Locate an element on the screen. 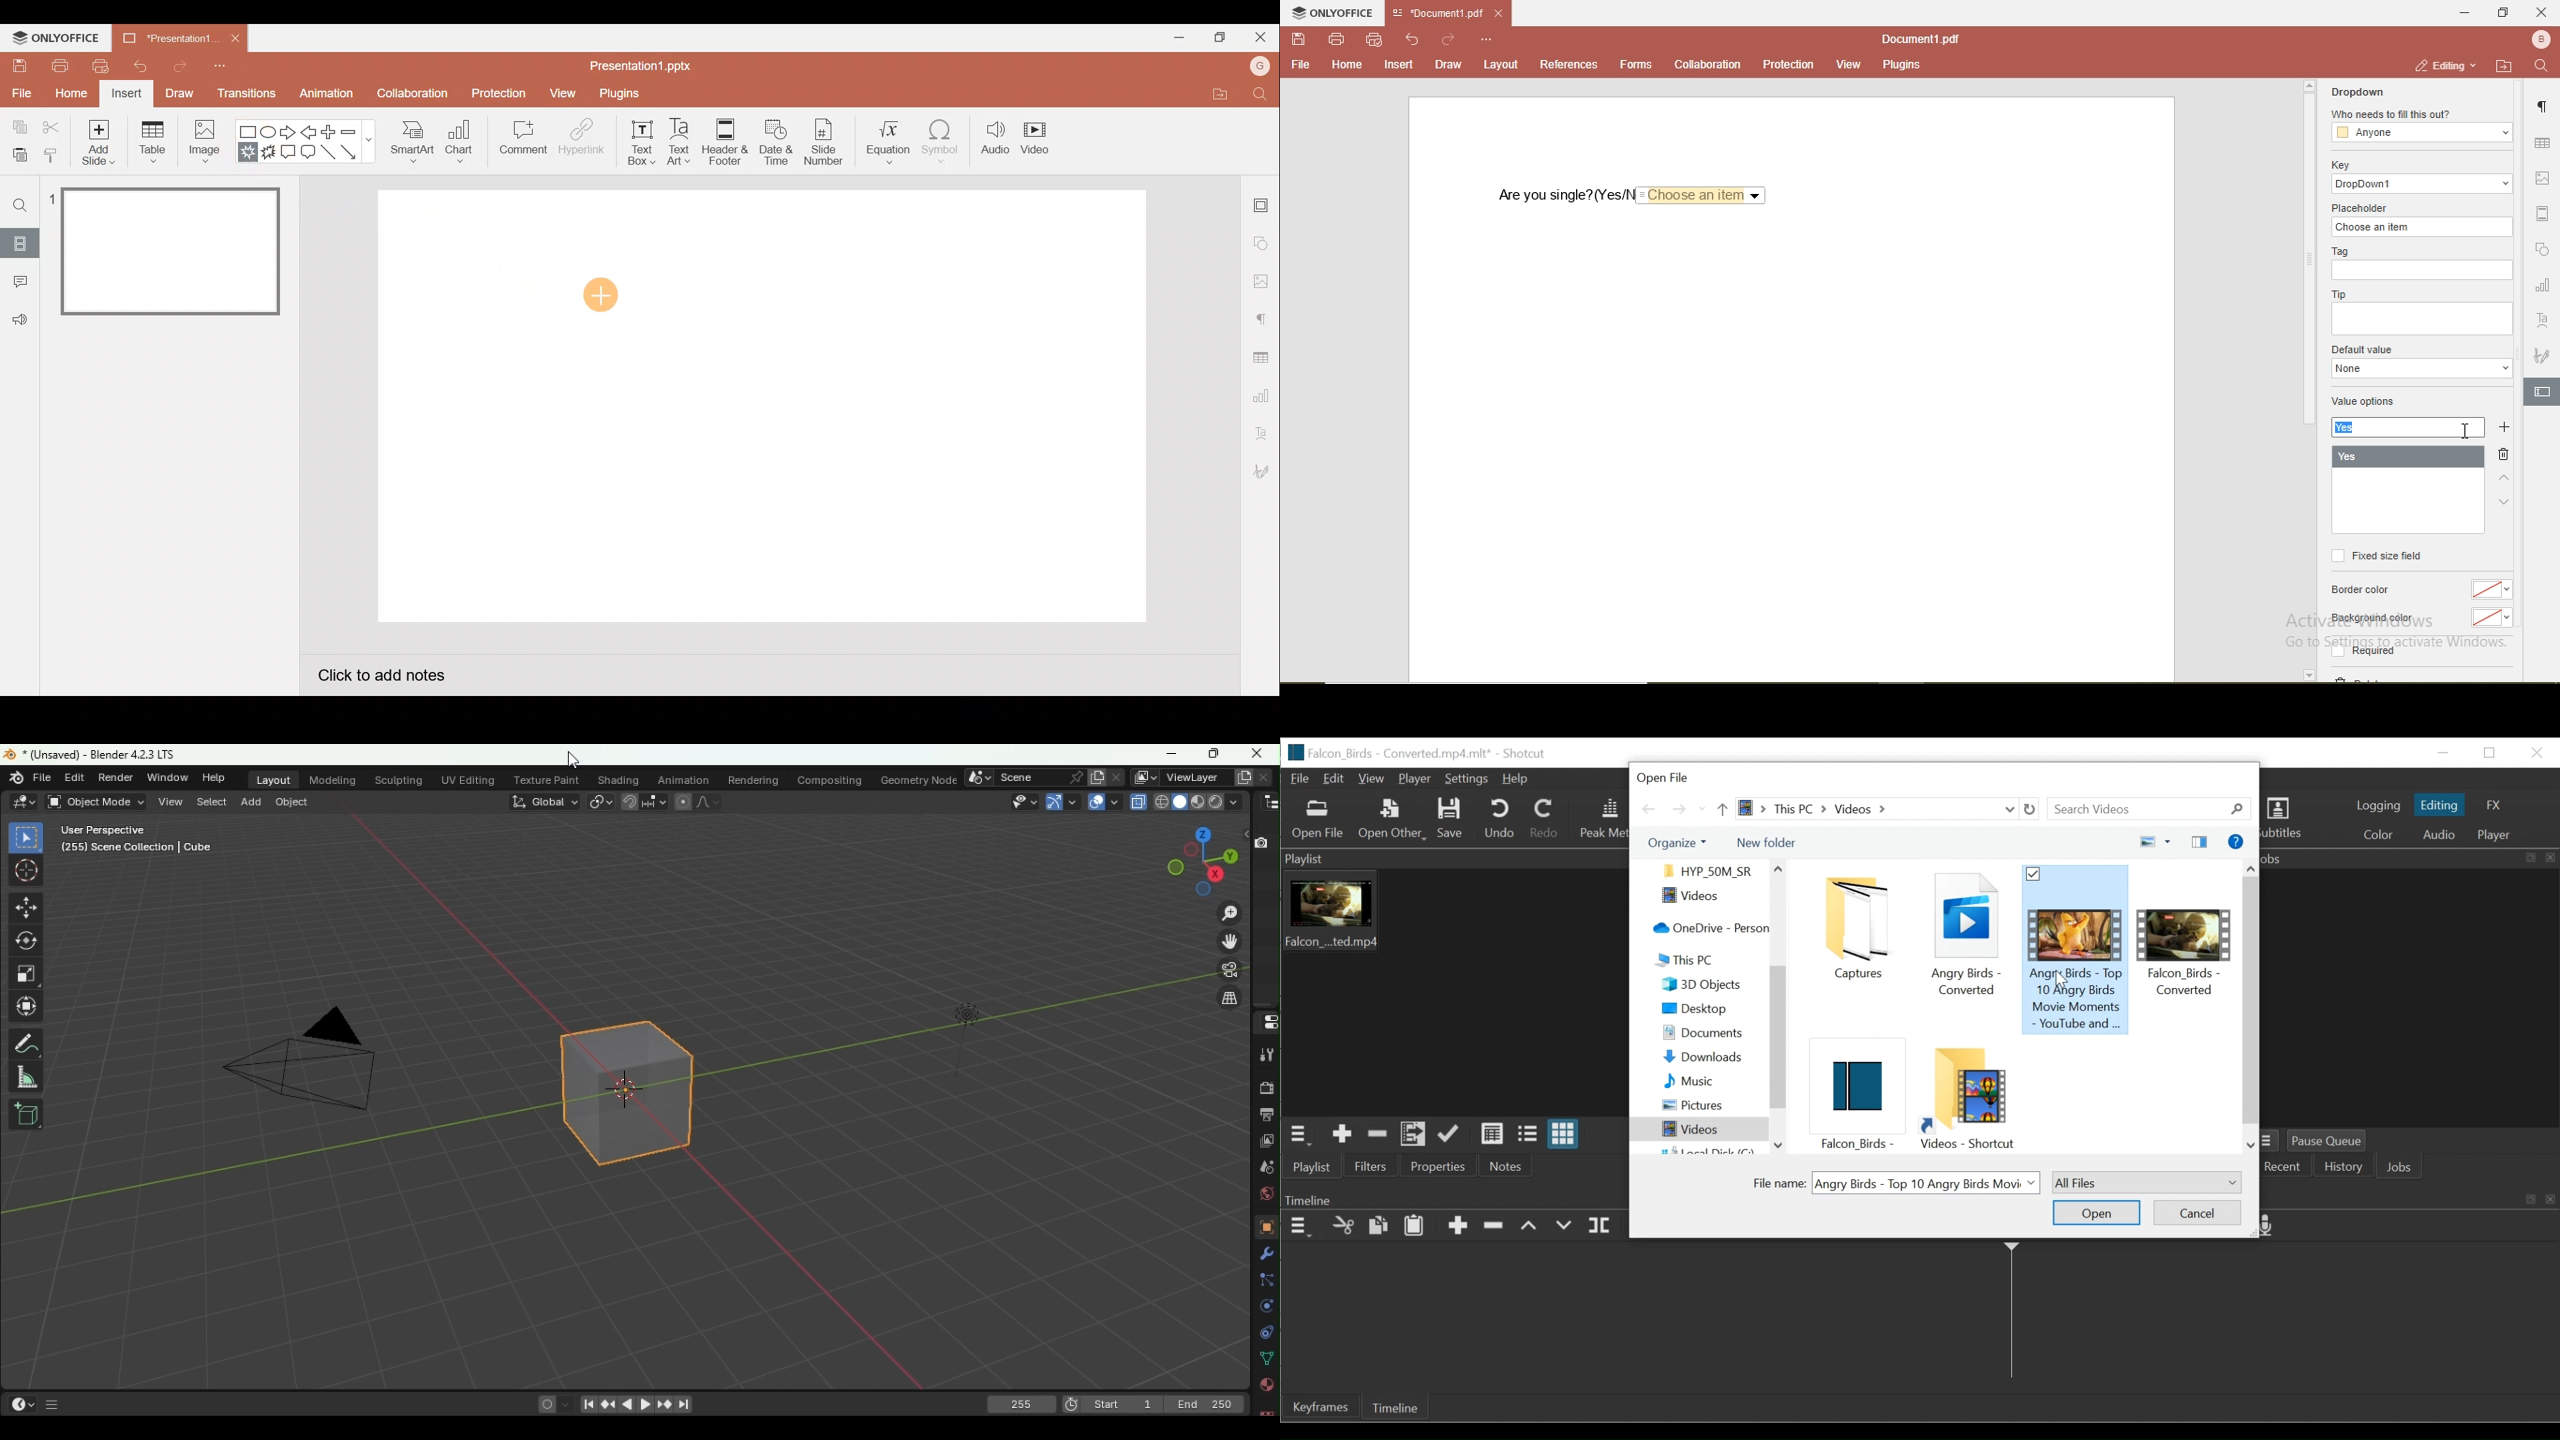 This screenshot has width=2576, height=1456. Video folder shotcut is located at coordinates (1967, 1097).